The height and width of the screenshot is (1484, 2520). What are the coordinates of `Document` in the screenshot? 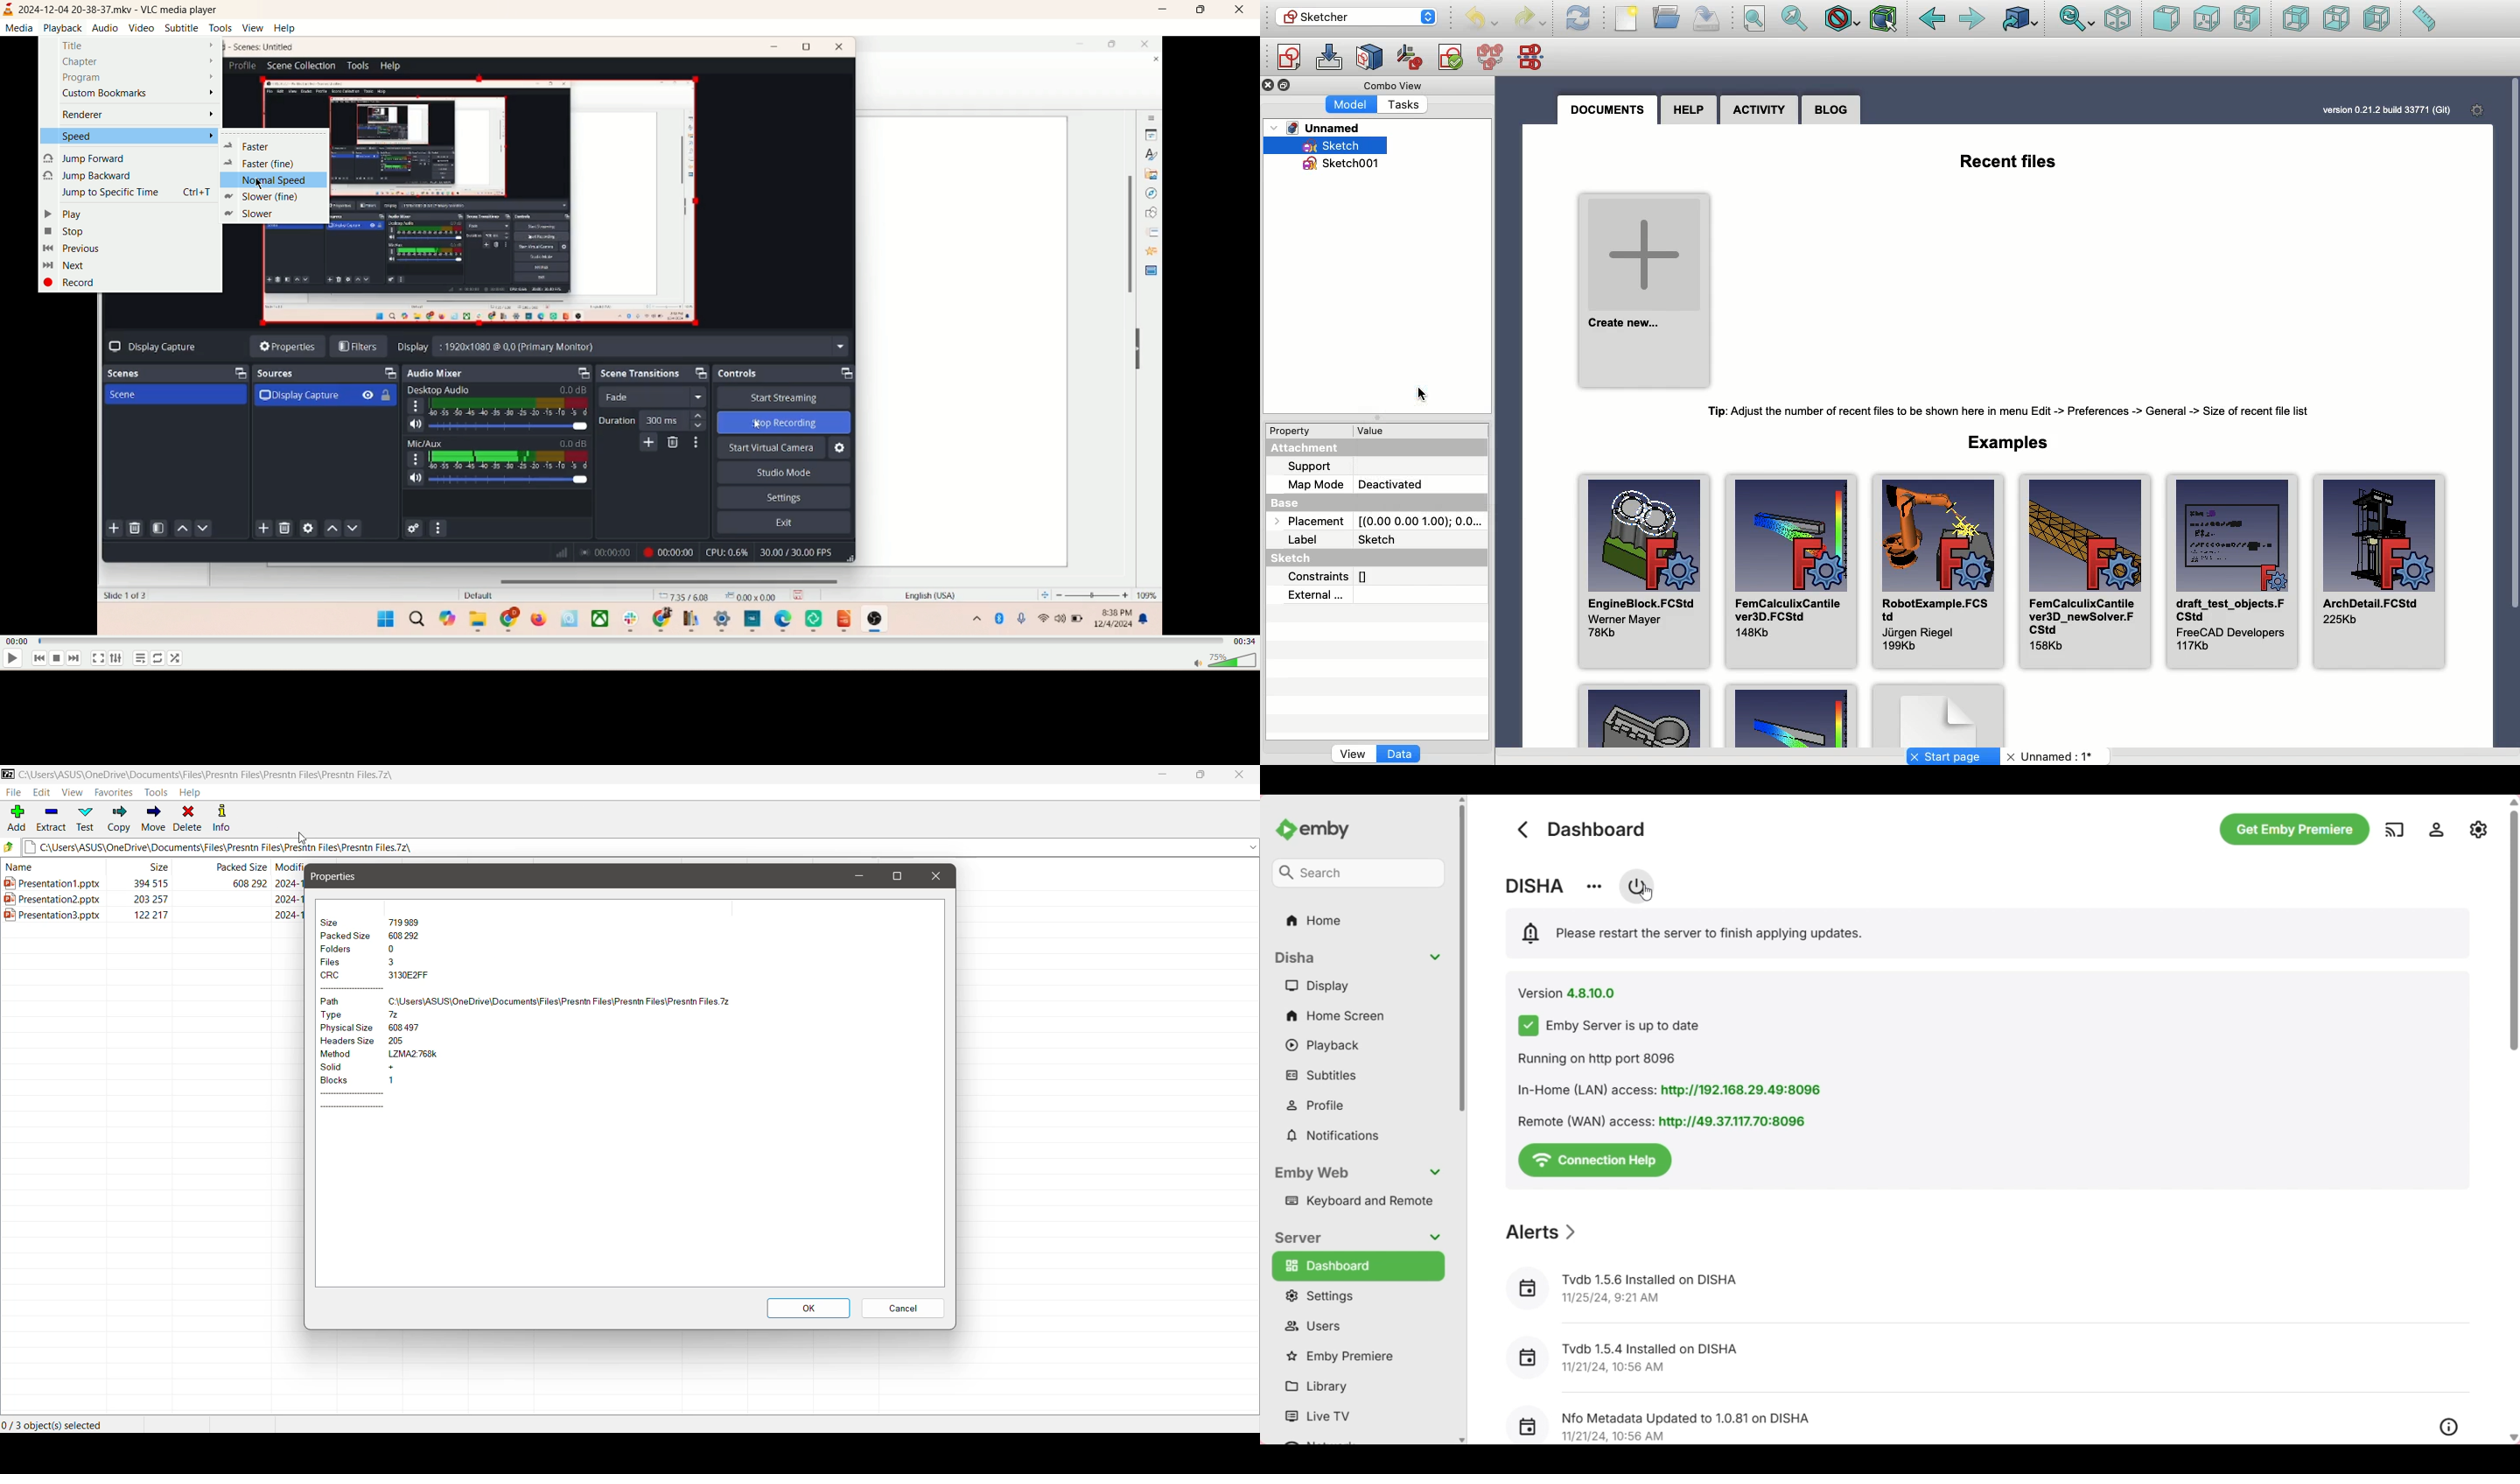 It's located at (1938, 714).